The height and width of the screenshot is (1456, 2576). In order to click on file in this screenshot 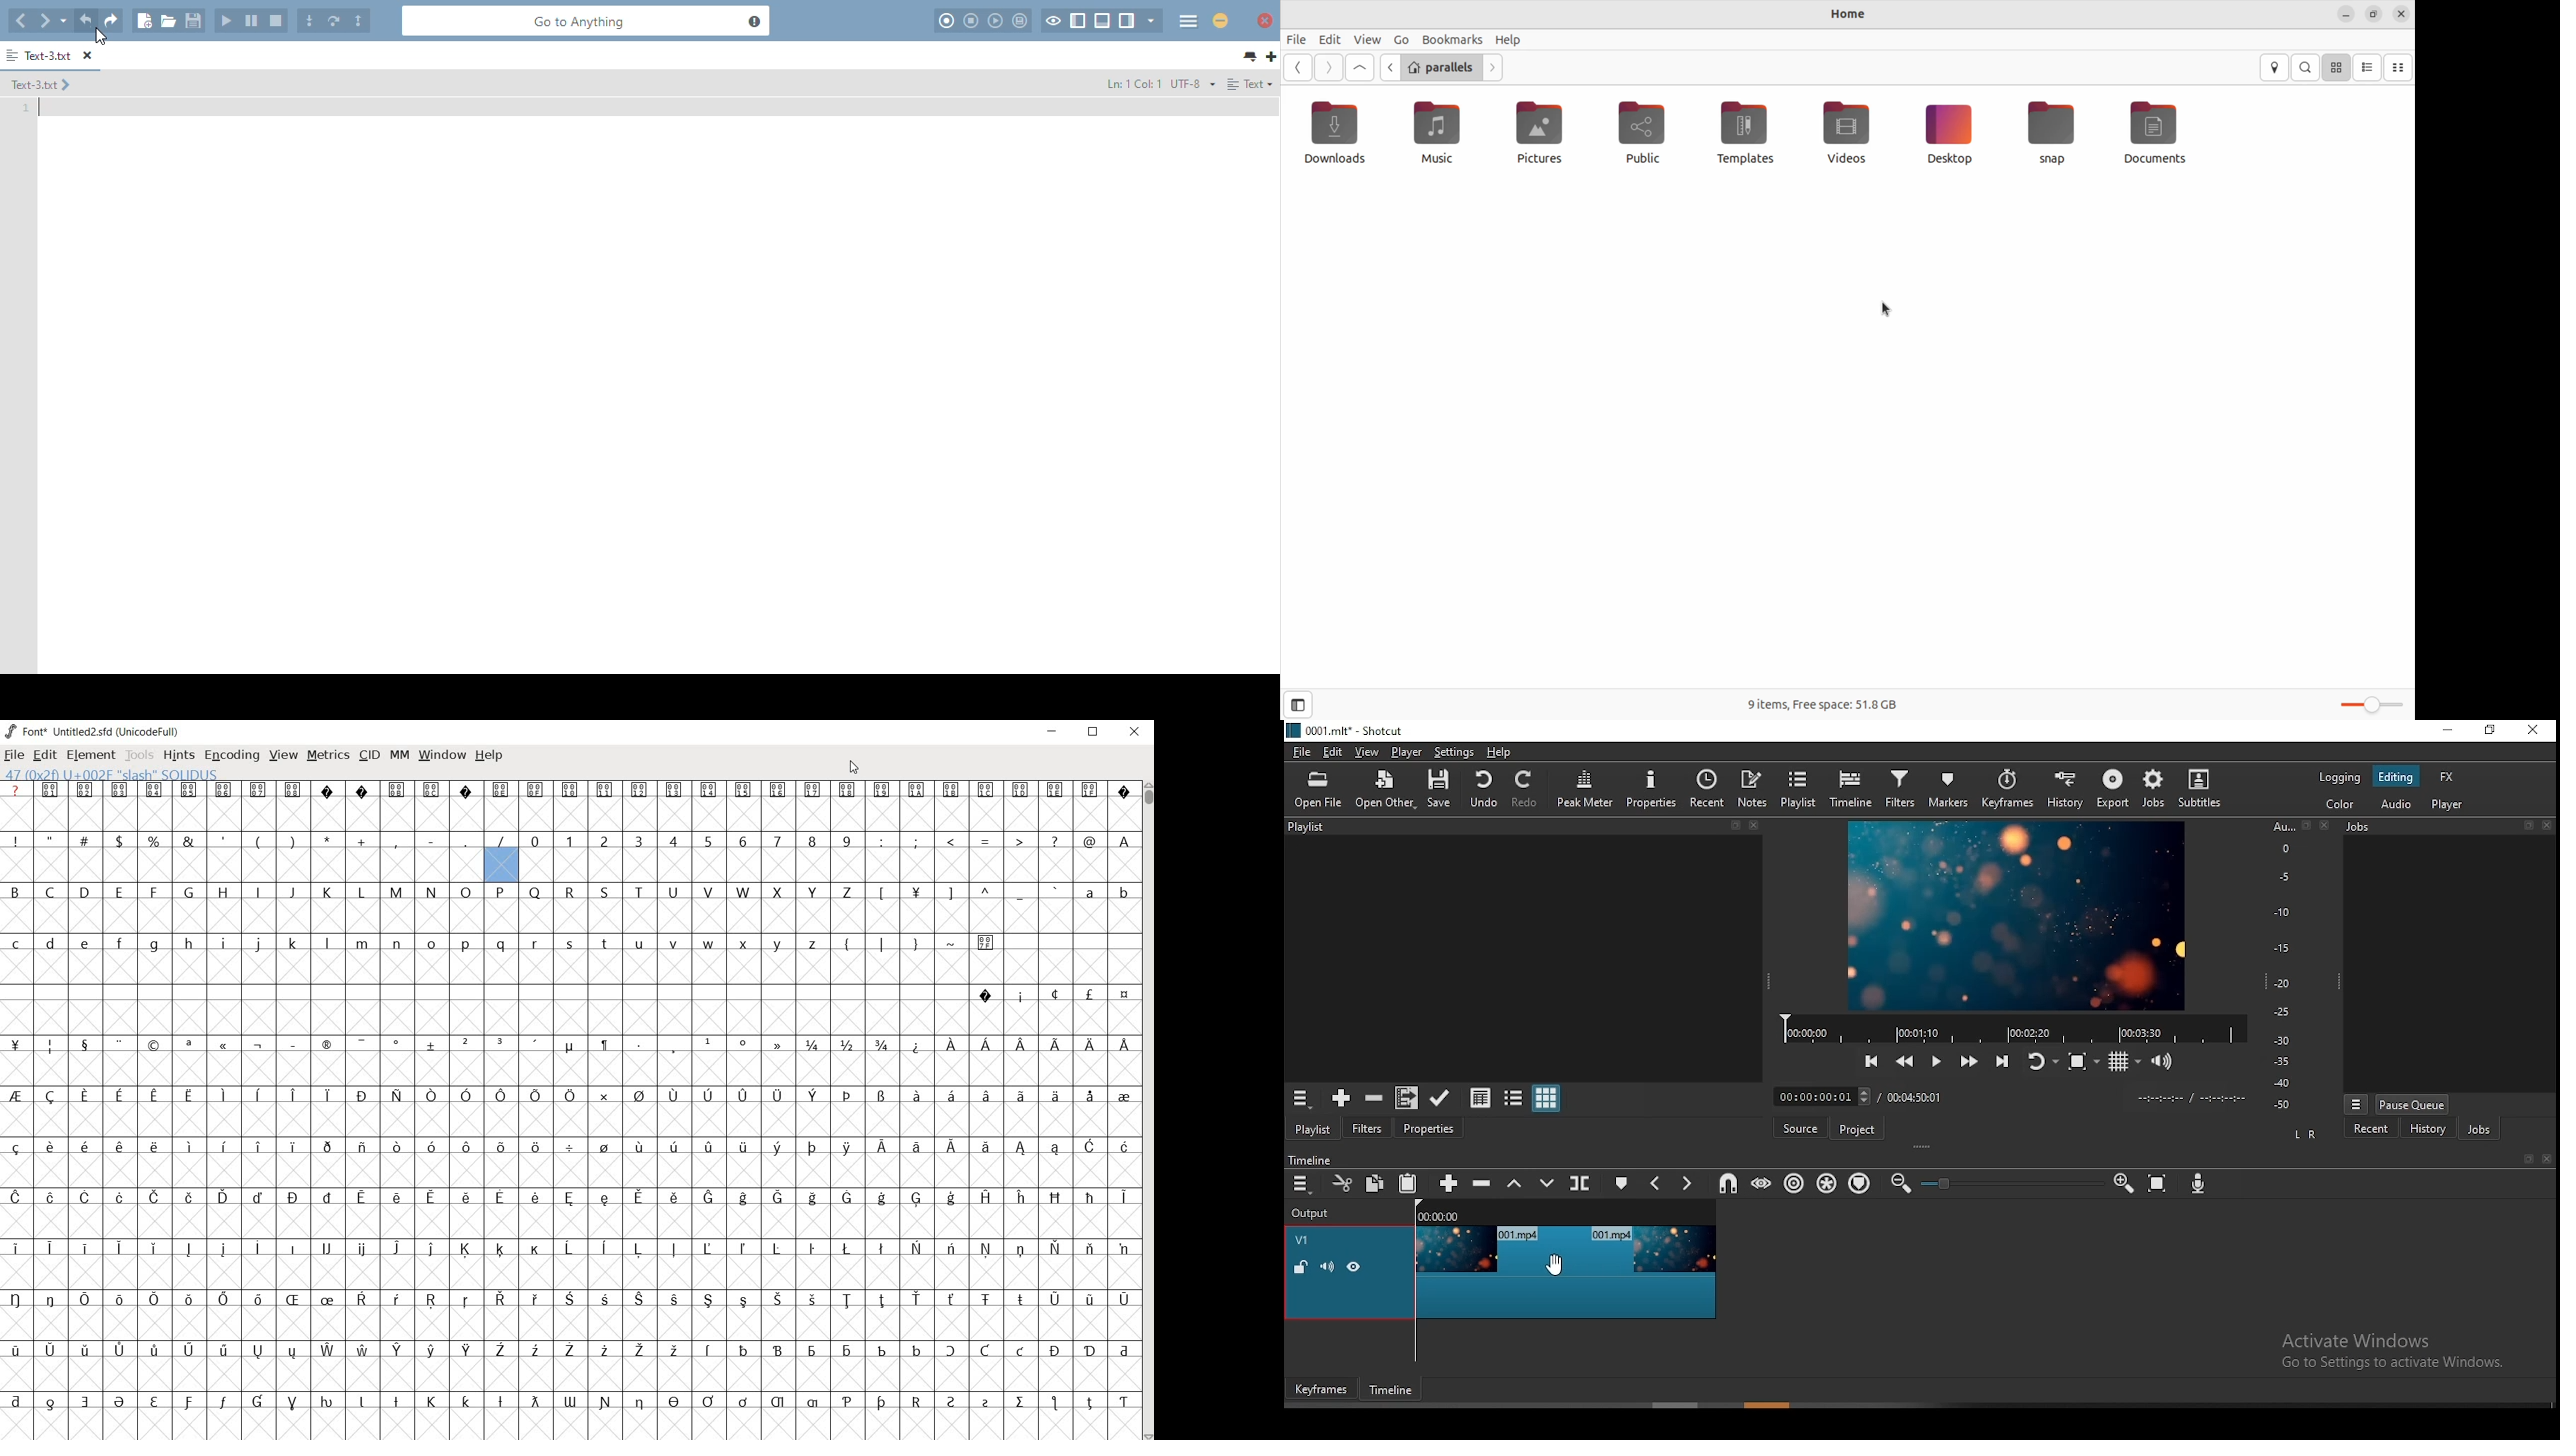, I will do `click(1300, 753)`.